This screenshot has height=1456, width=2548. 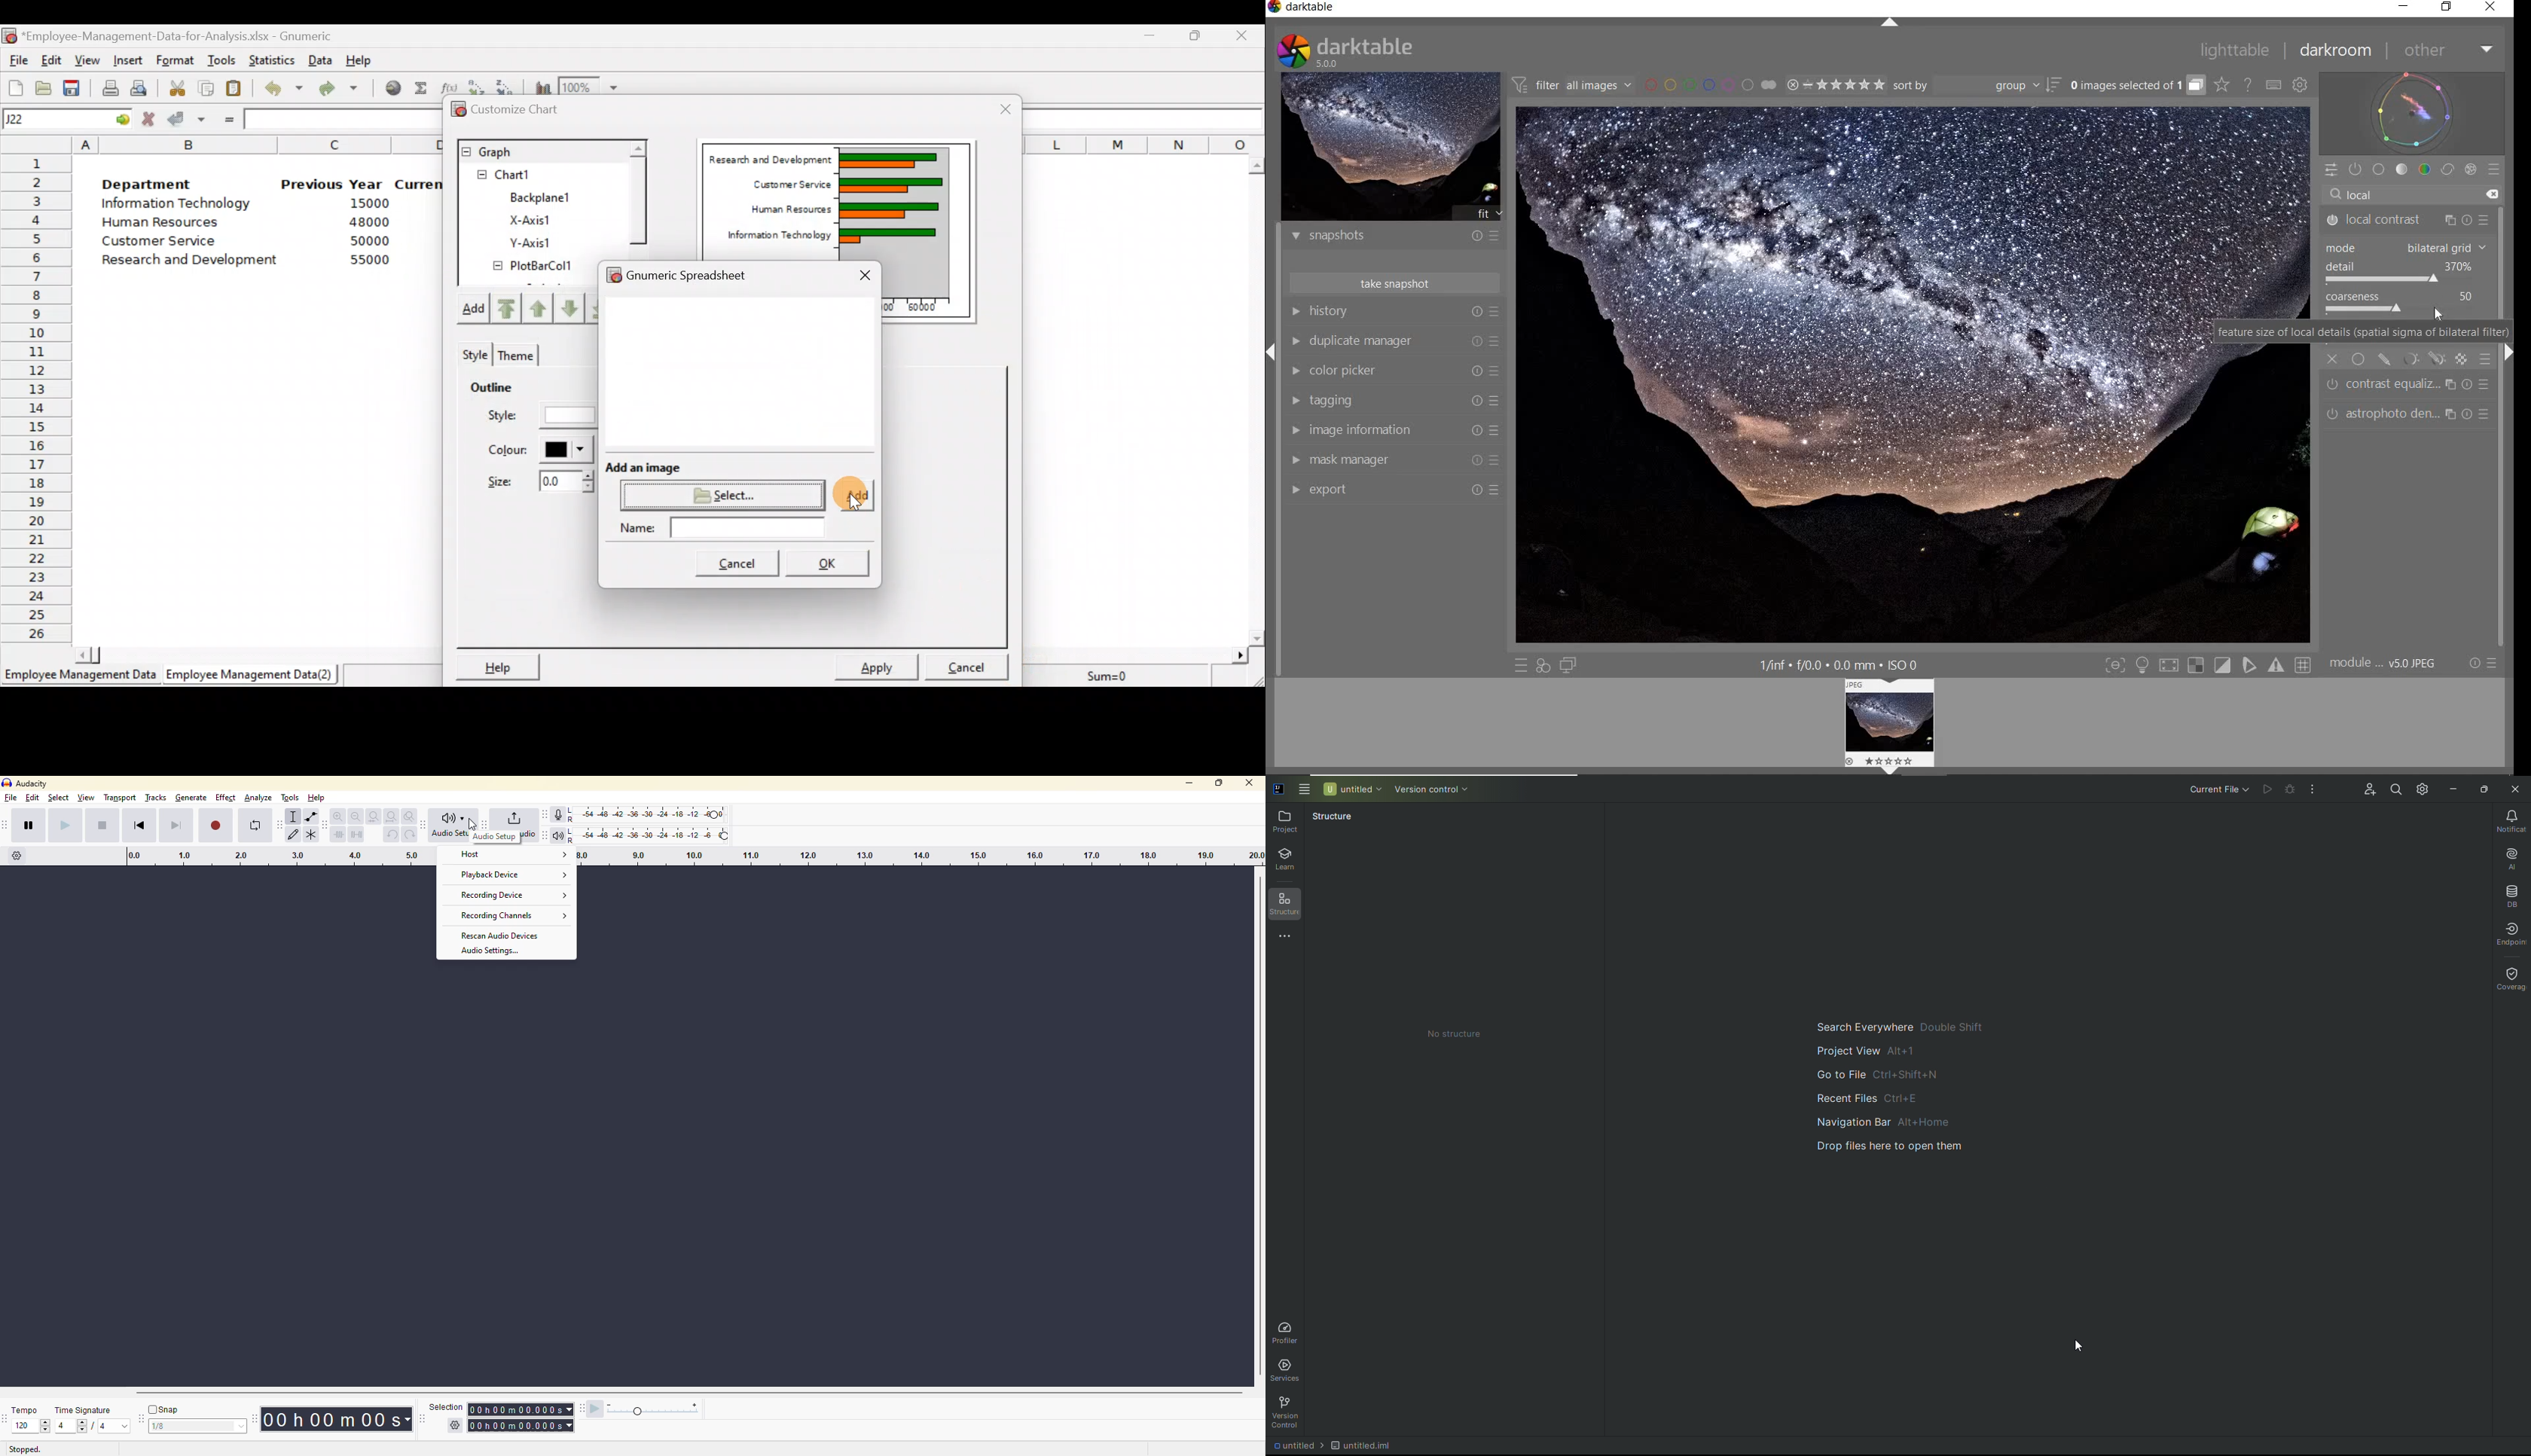 What do you see at coordinates (1474, 401) in the screenshot?
I see `Reset` at bounding box center [1474, 401].